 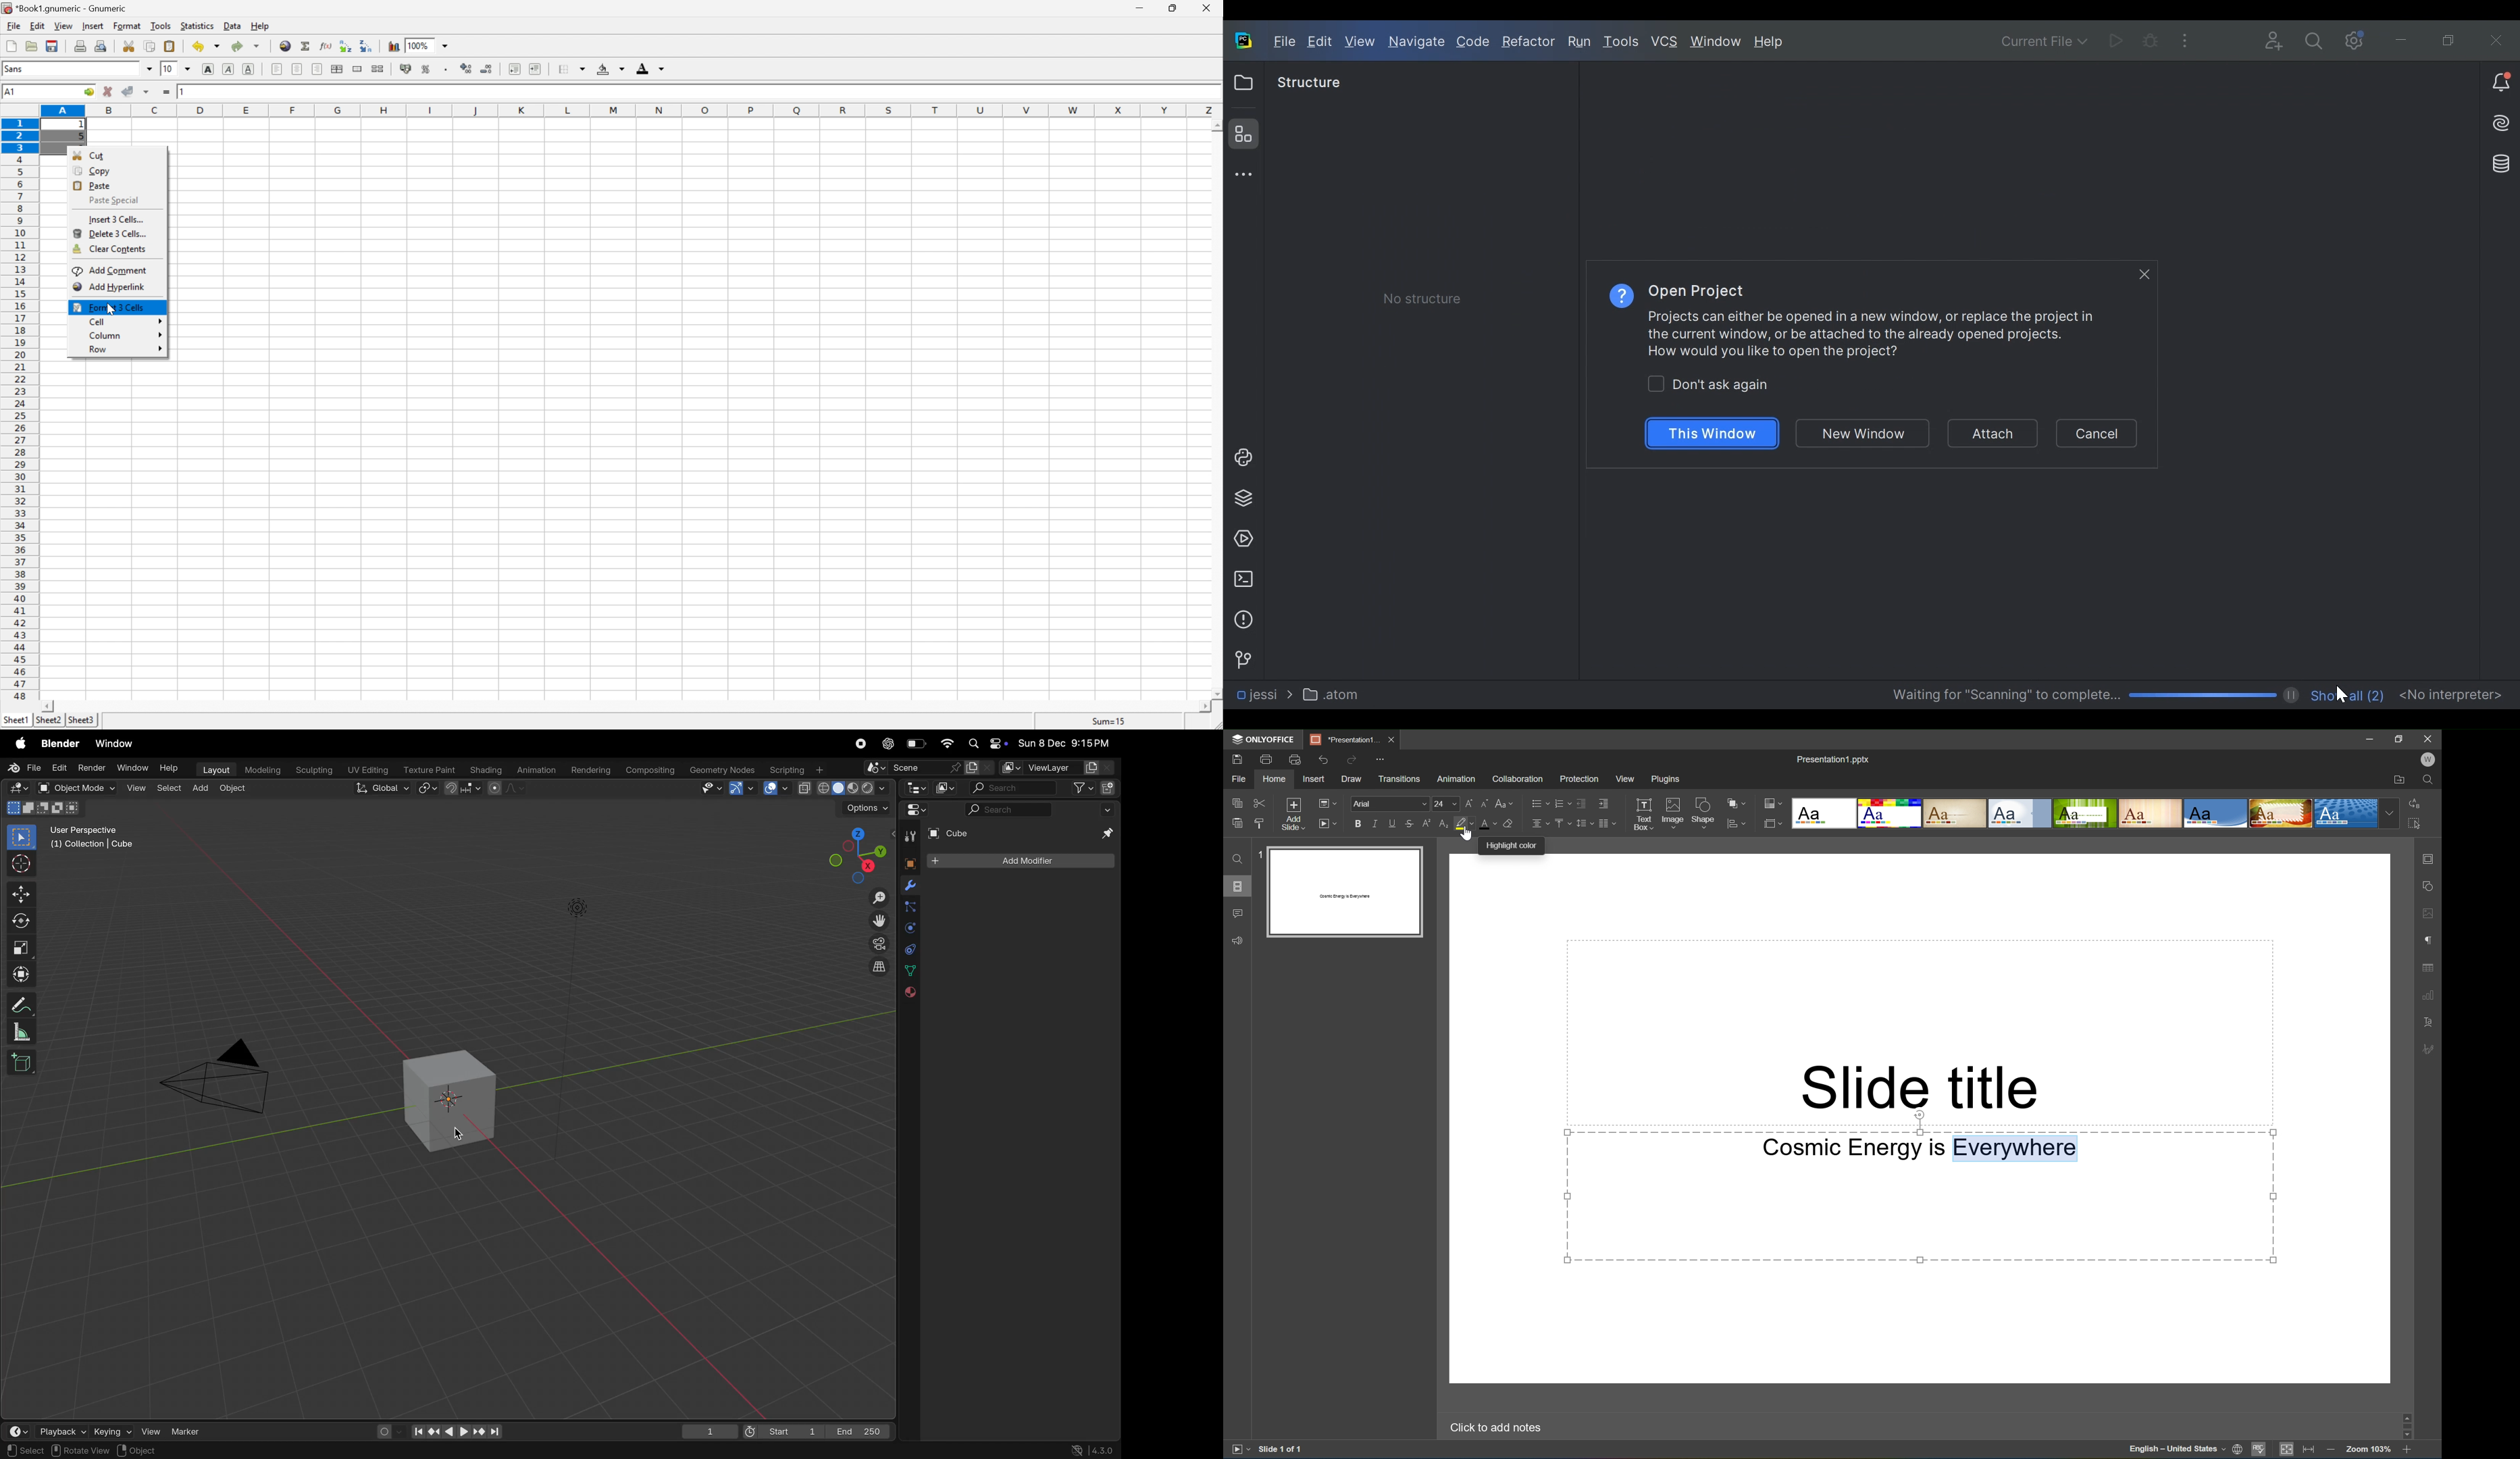 What do you see at coordinates (2501, 83) in the screenshot?
I see `Notiication` at bounding box center [2501, 83].